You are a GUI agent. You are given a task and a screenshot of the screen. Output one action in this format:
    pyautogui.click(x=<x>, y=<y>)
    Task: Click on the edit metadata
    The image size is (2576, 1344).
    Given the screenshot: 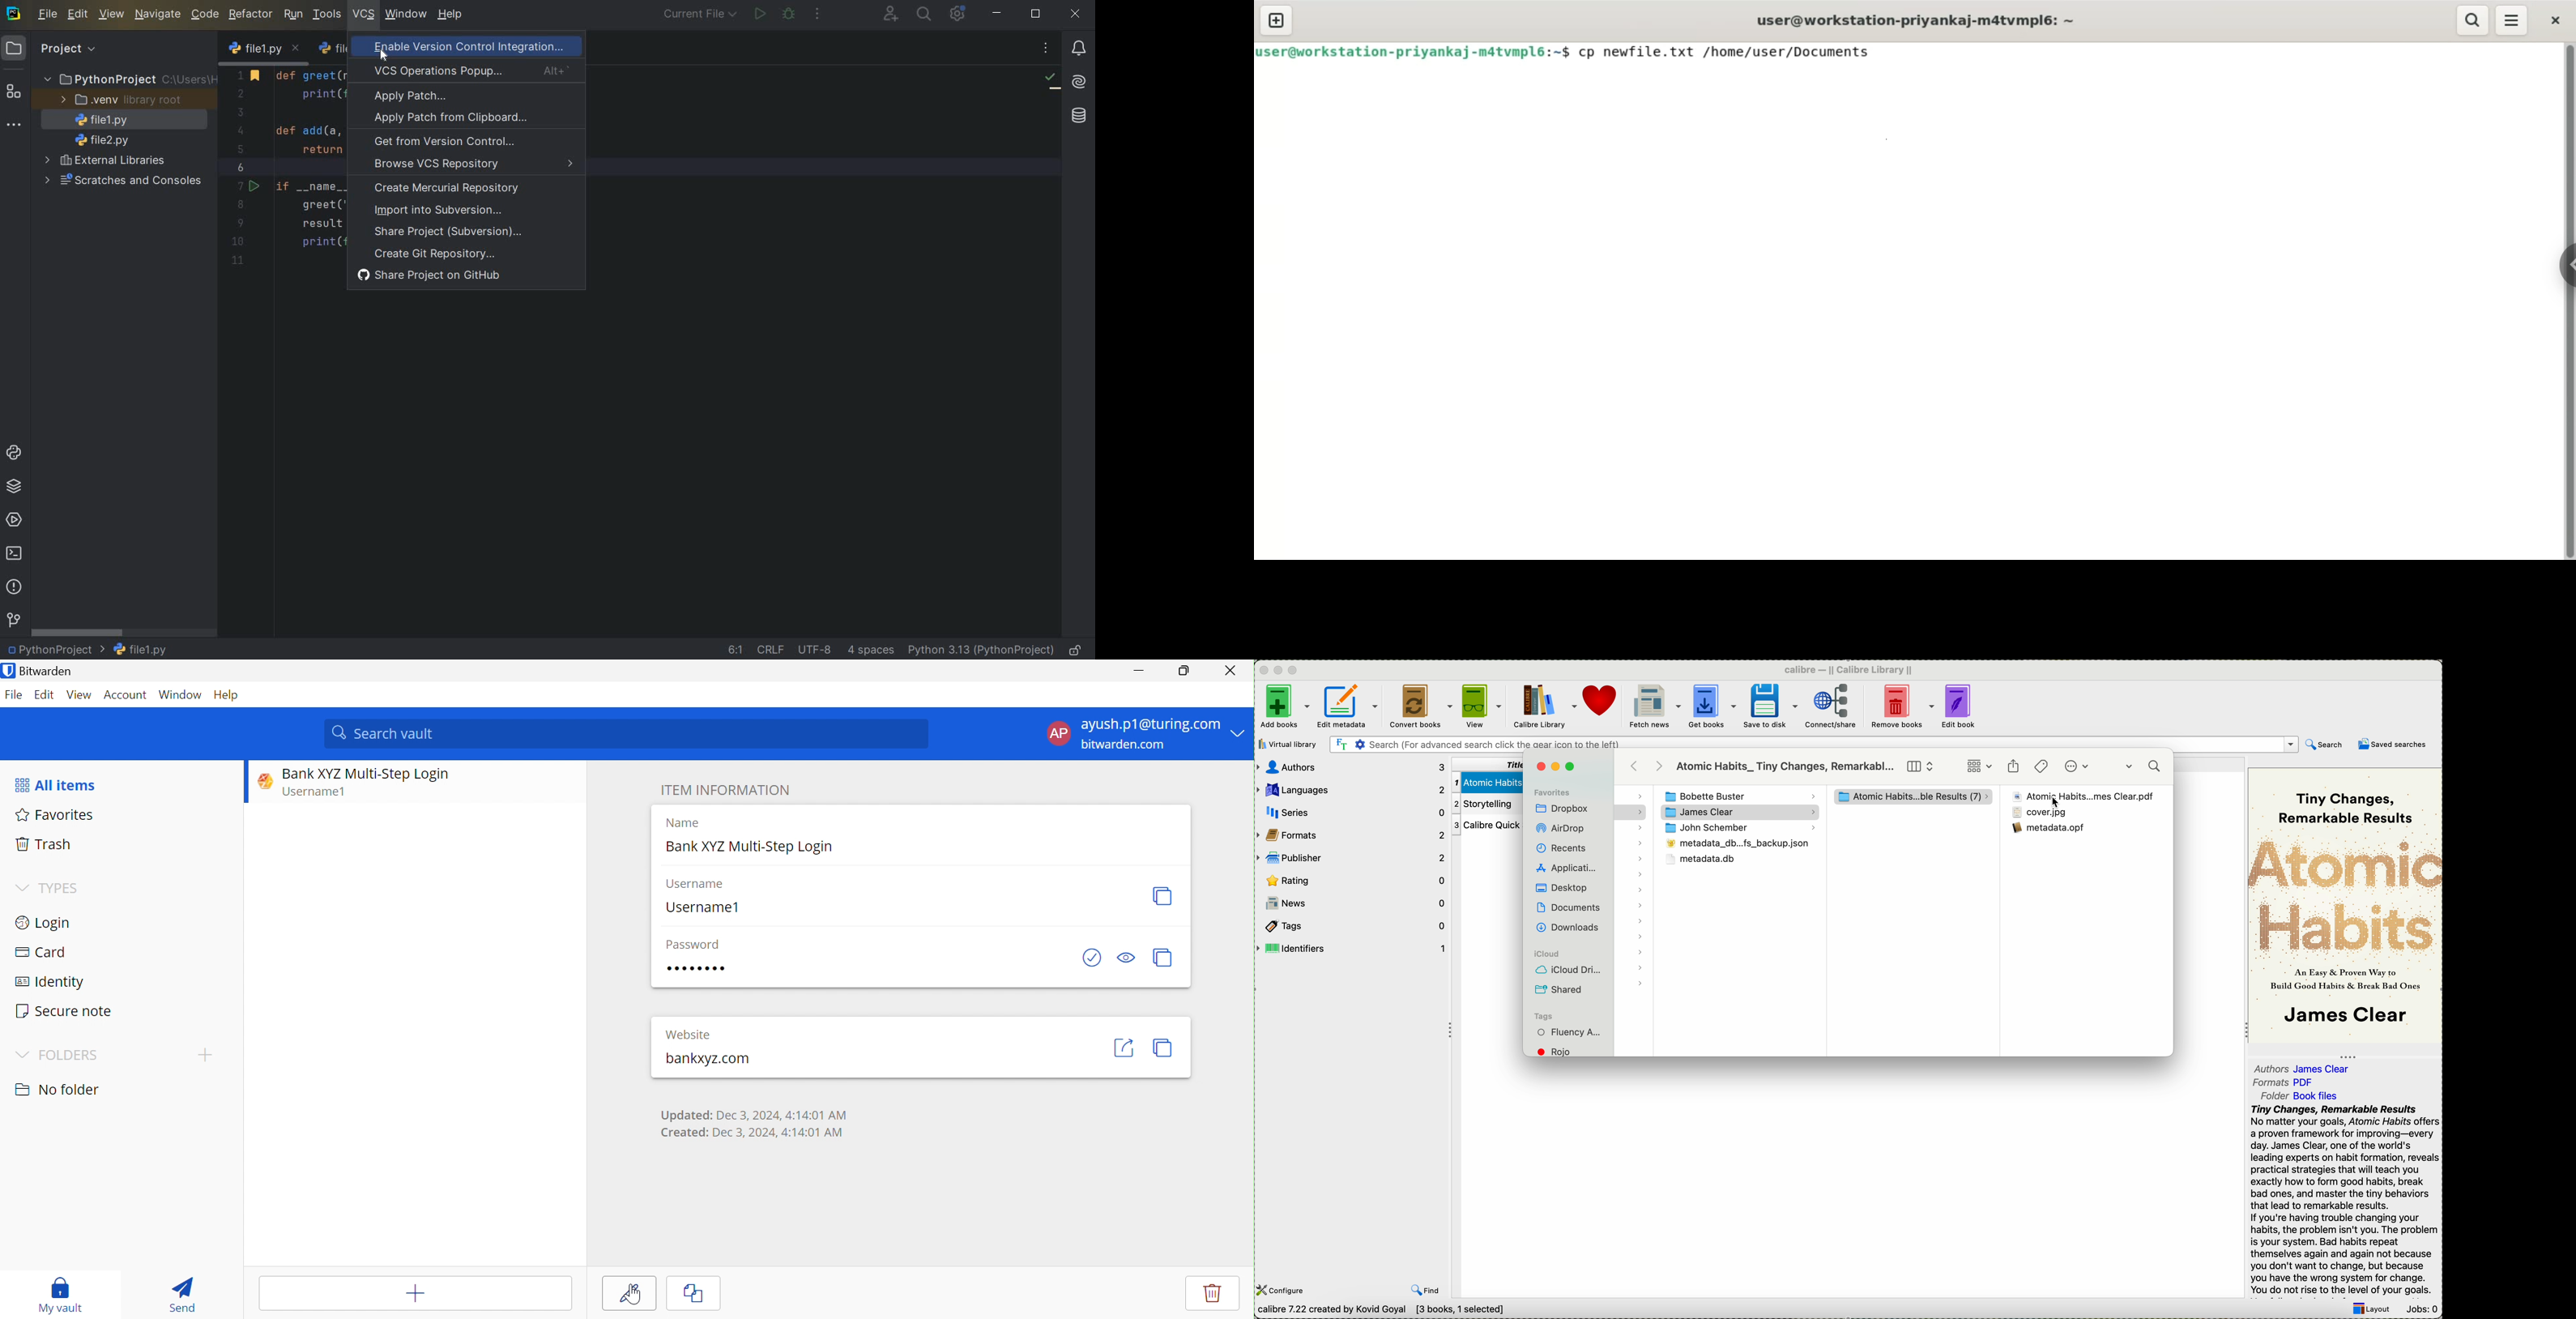 What is the action you would take?
    pyautogui.click(x=1350, y=708)
    